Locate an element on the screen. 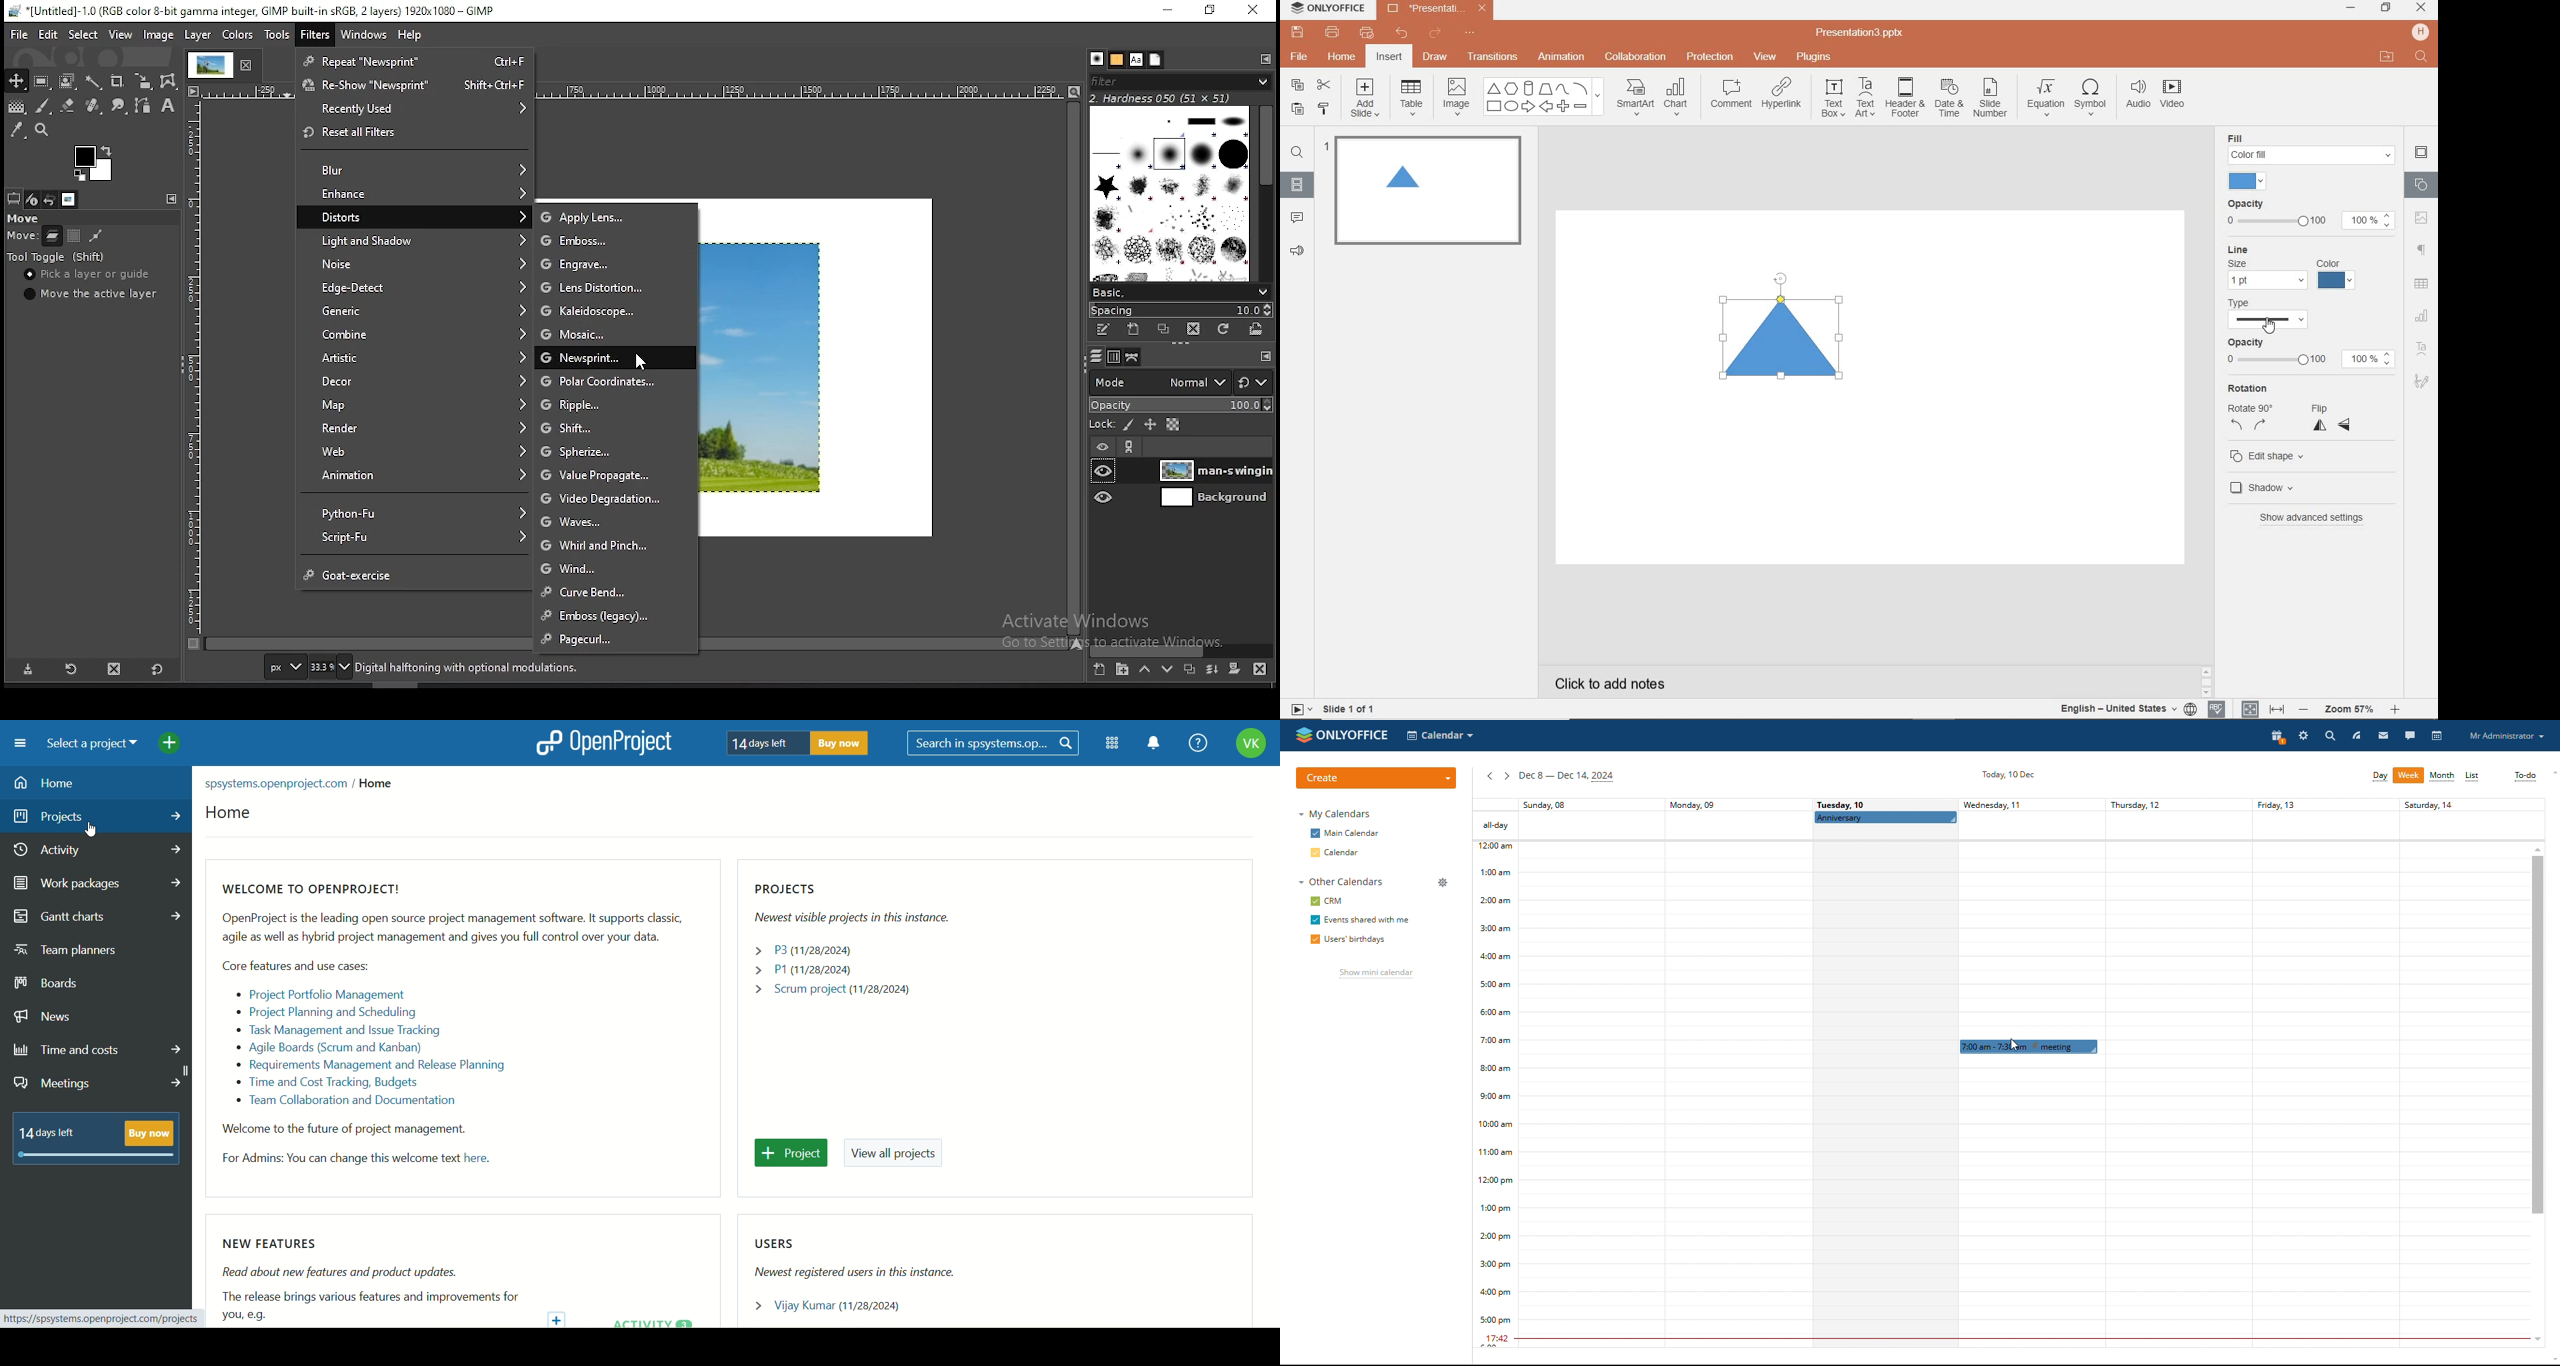 This screenshot has height=1372, width=2576. SHAPES is located at coordinates (1543, 97).